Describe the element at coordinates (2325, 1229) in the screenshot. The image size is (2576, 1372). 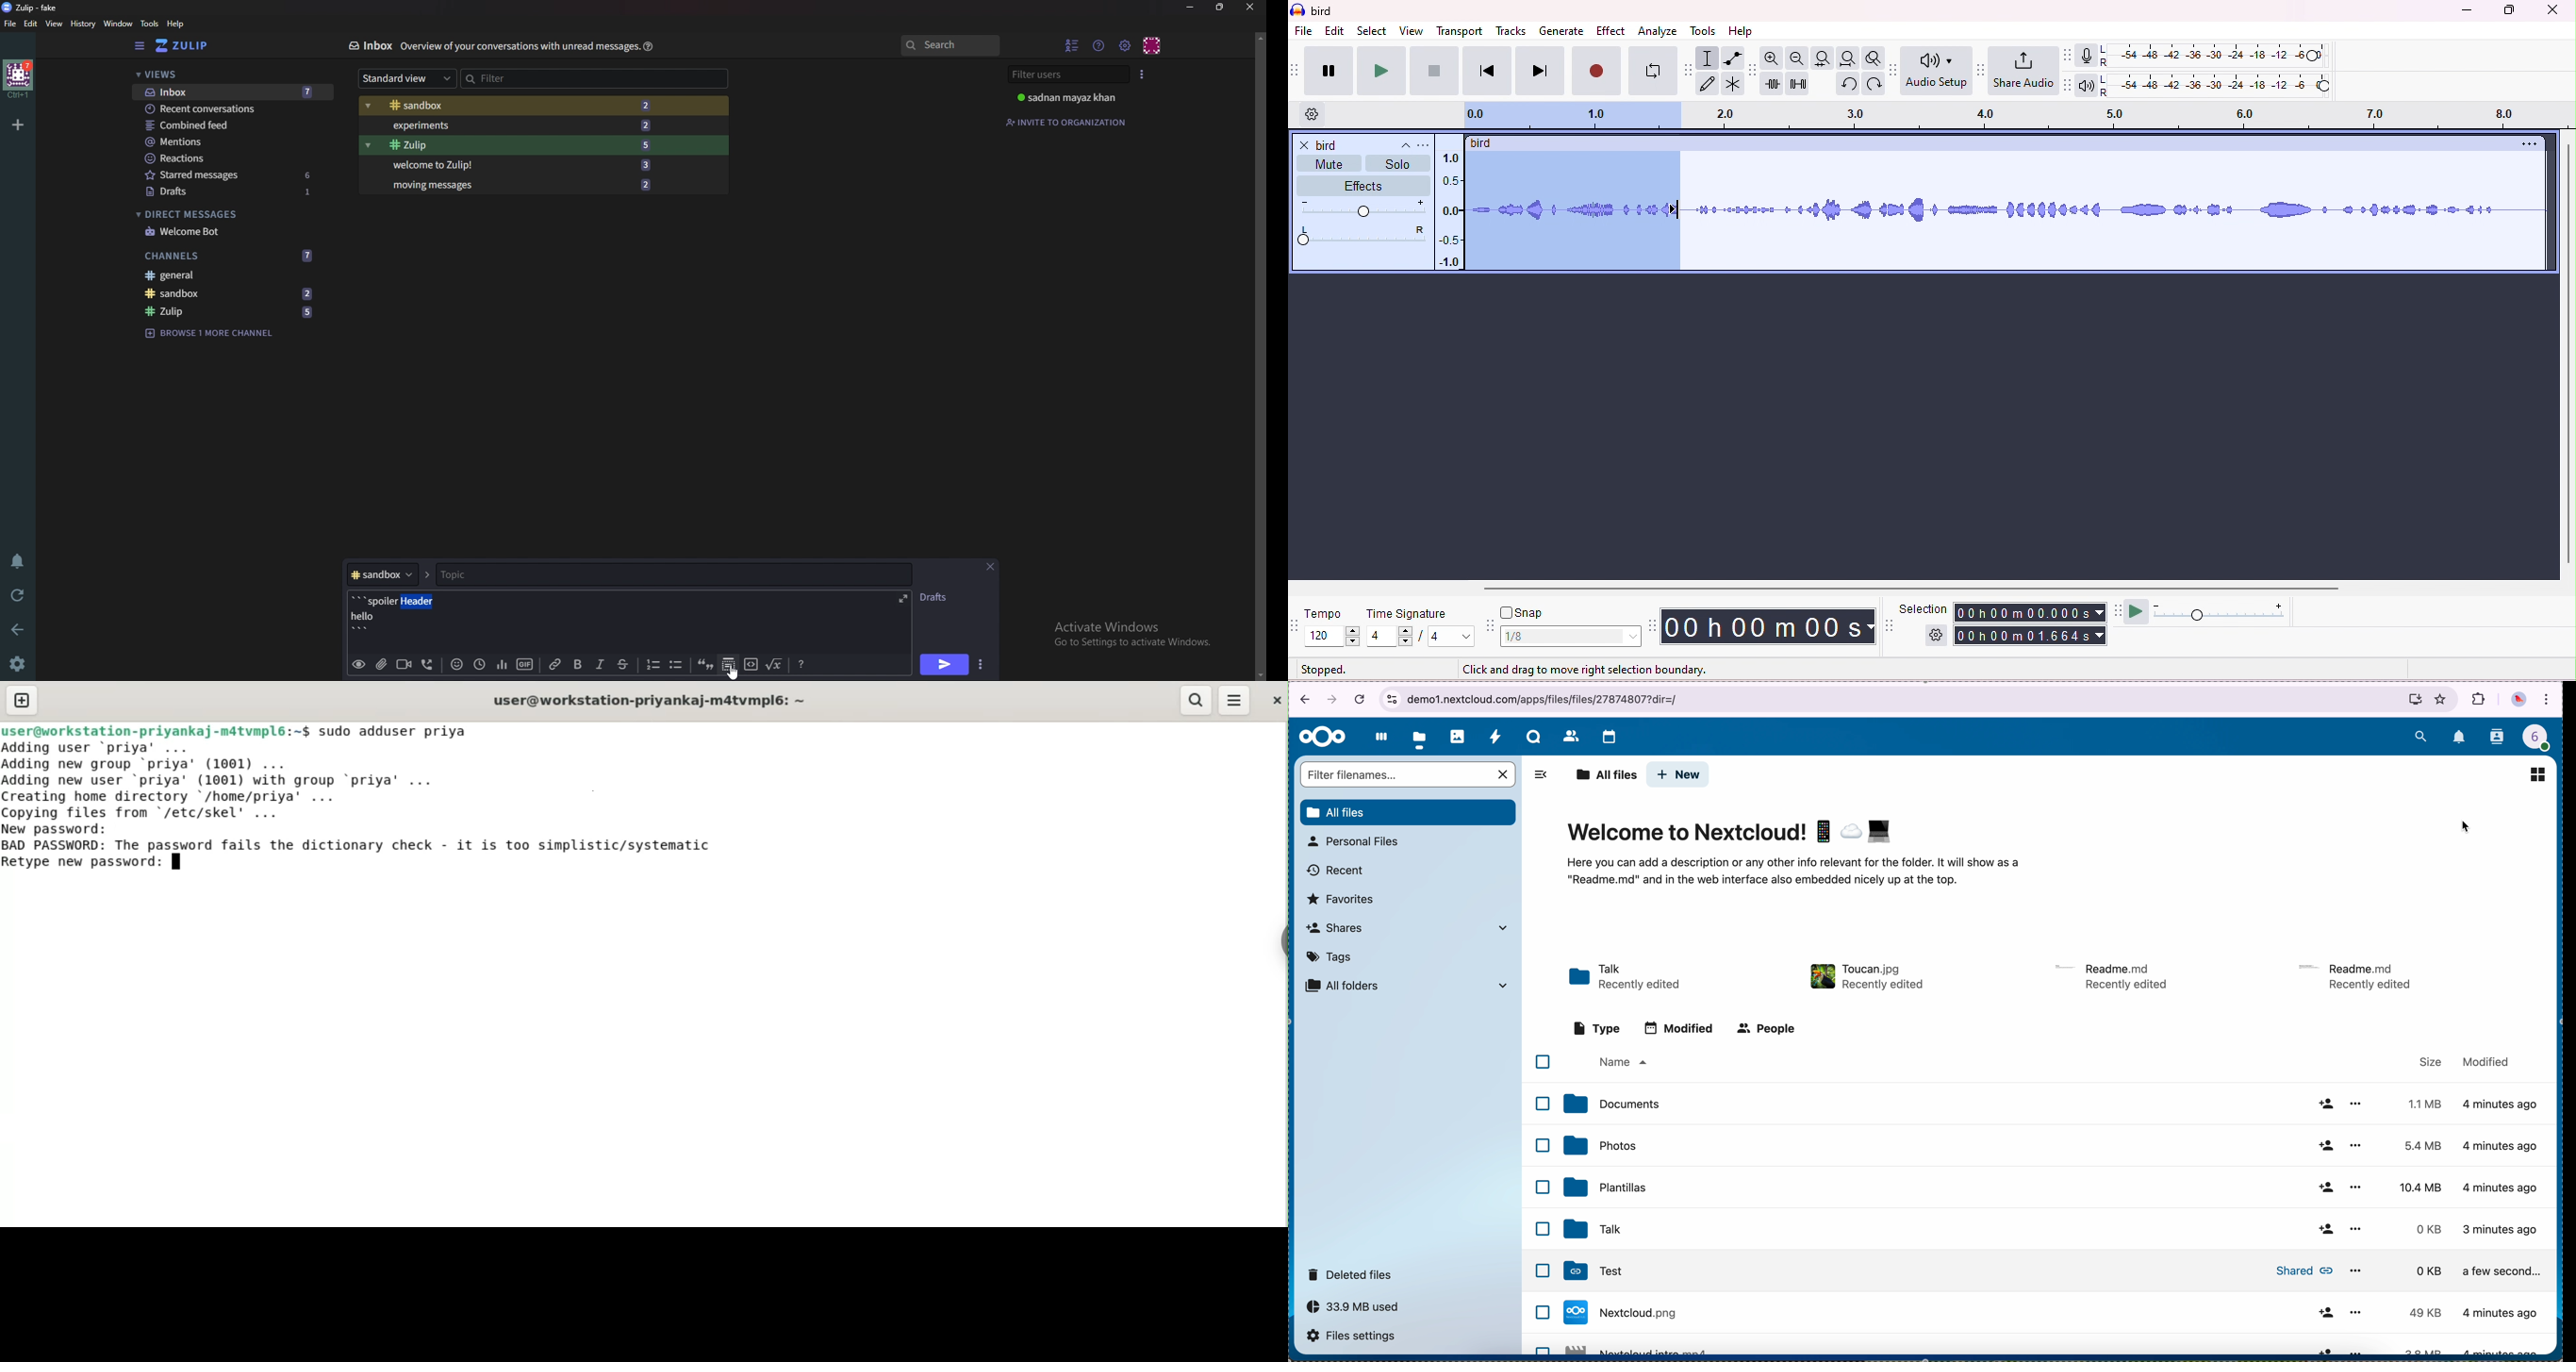
I see `share` at that location.